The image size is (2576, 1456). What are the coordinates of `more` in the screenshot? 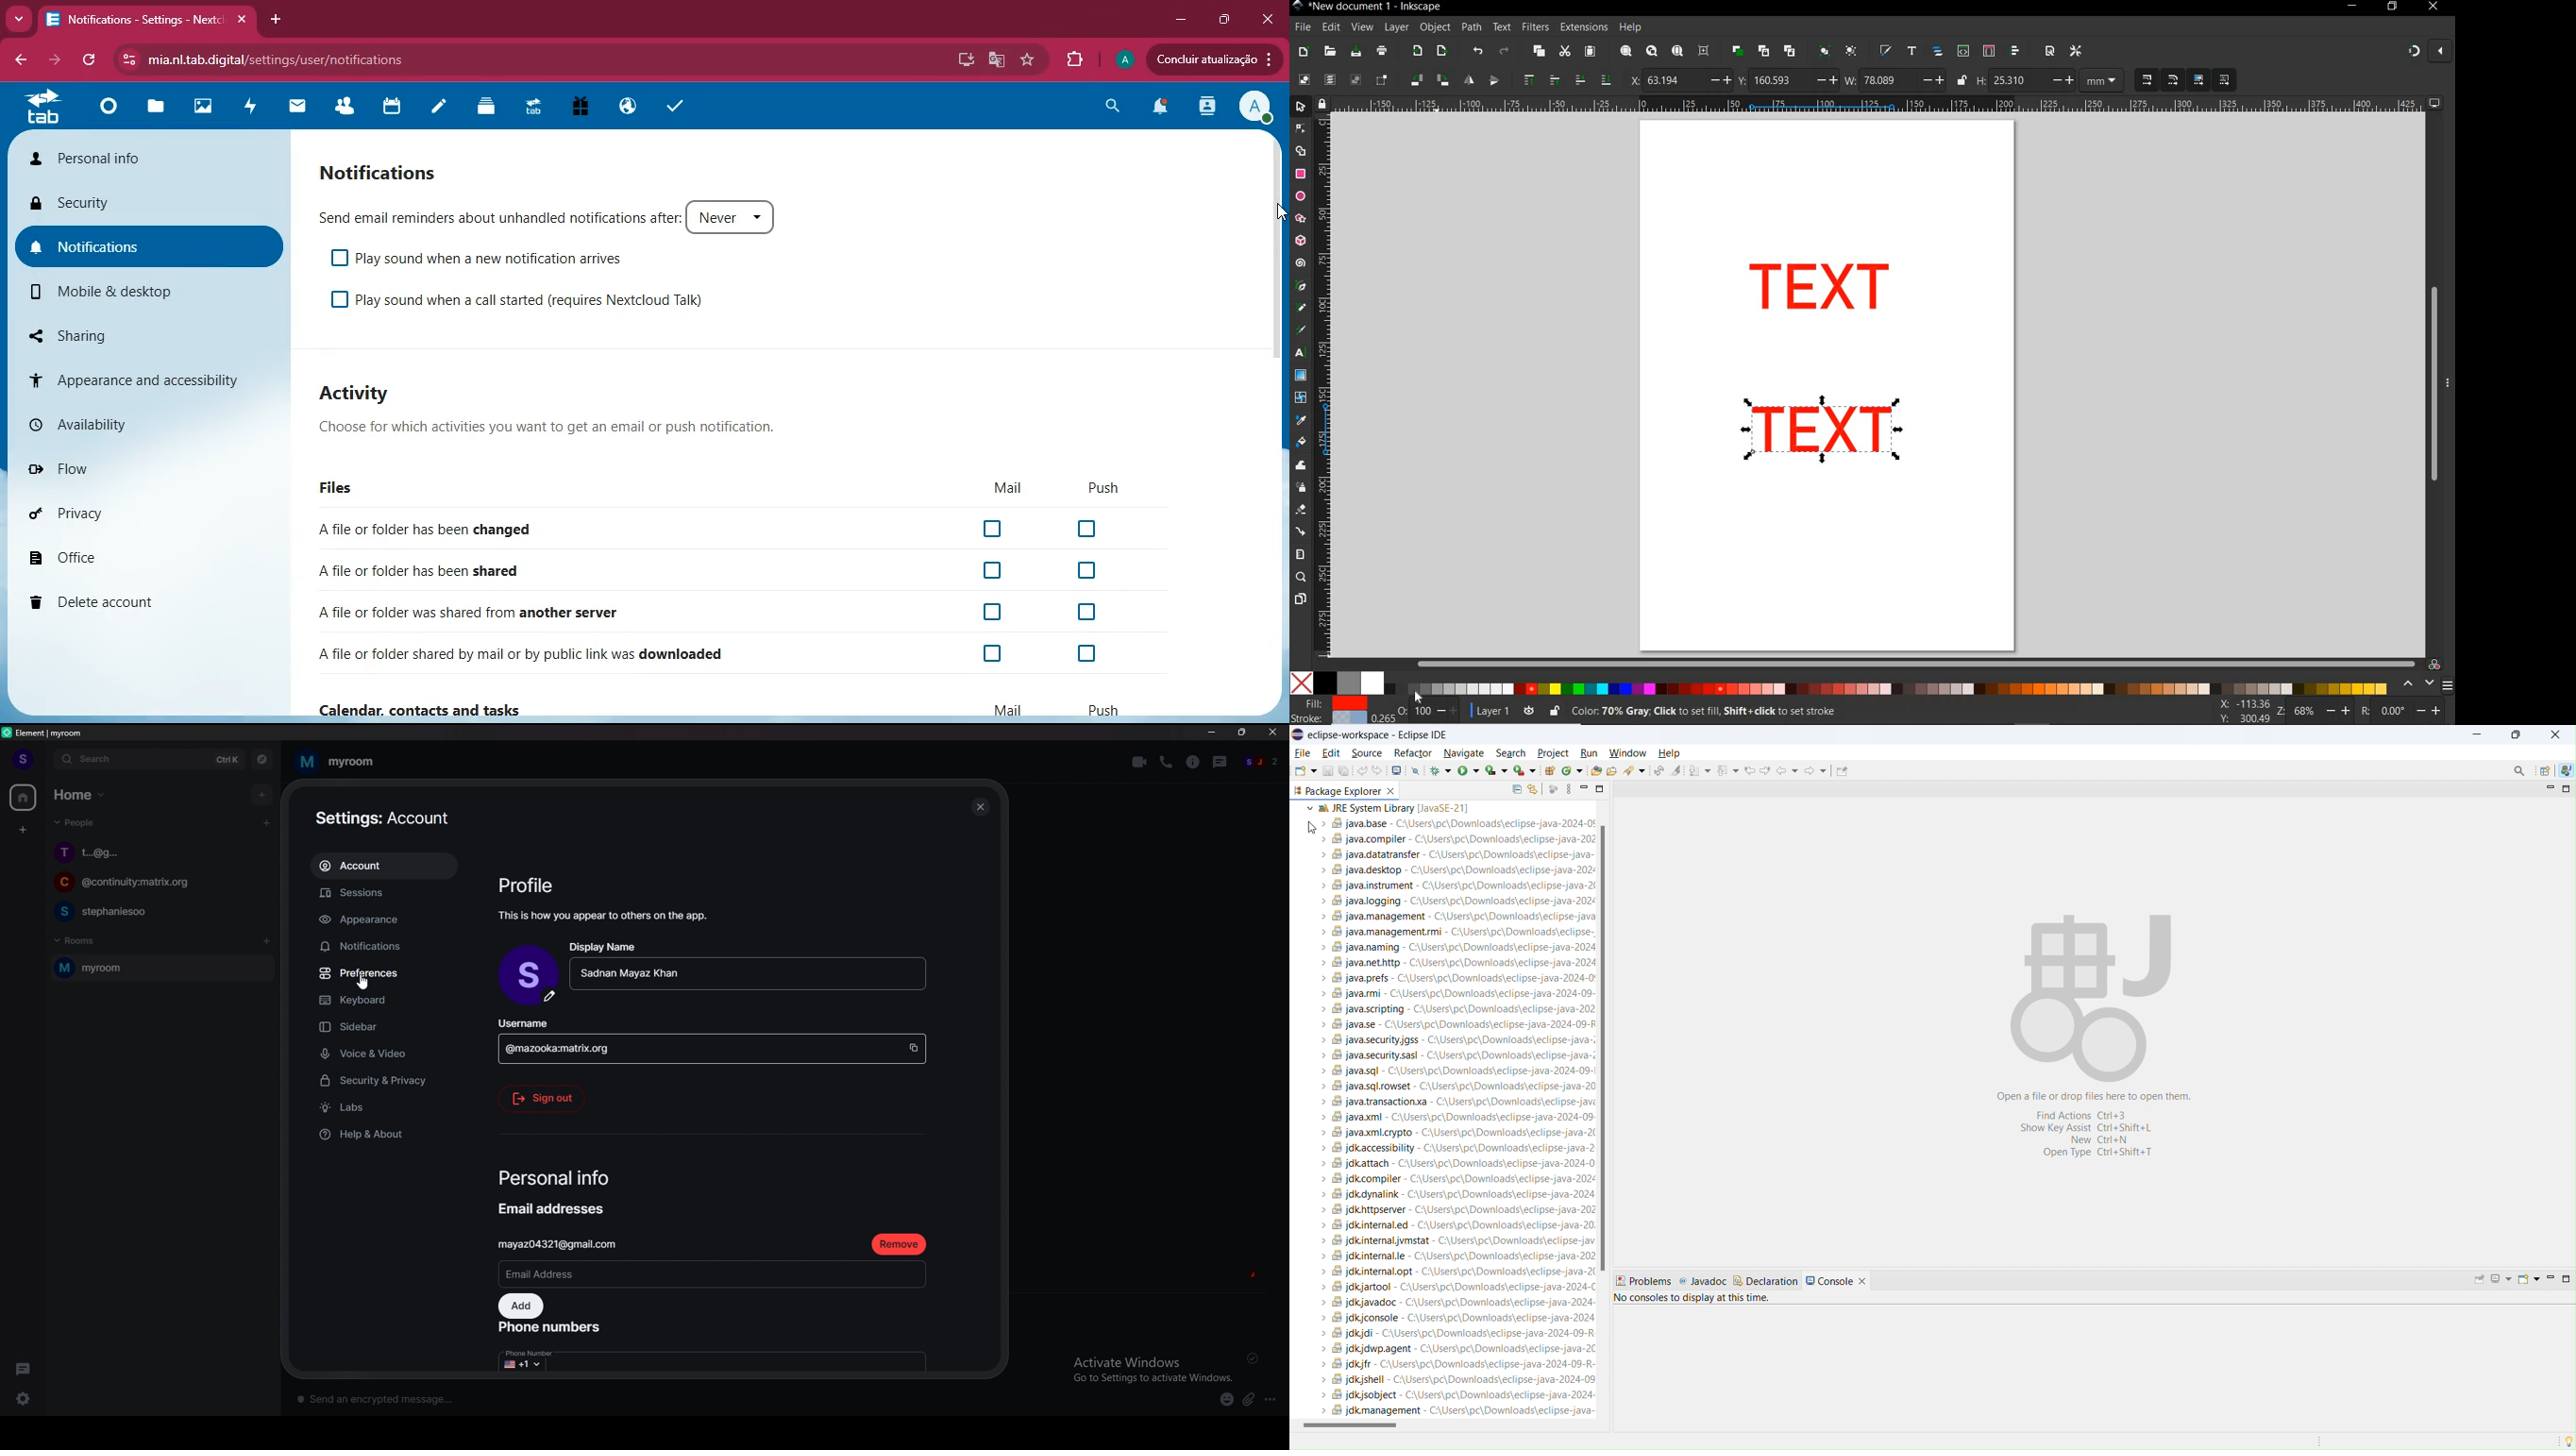 It's located at (19, 18).